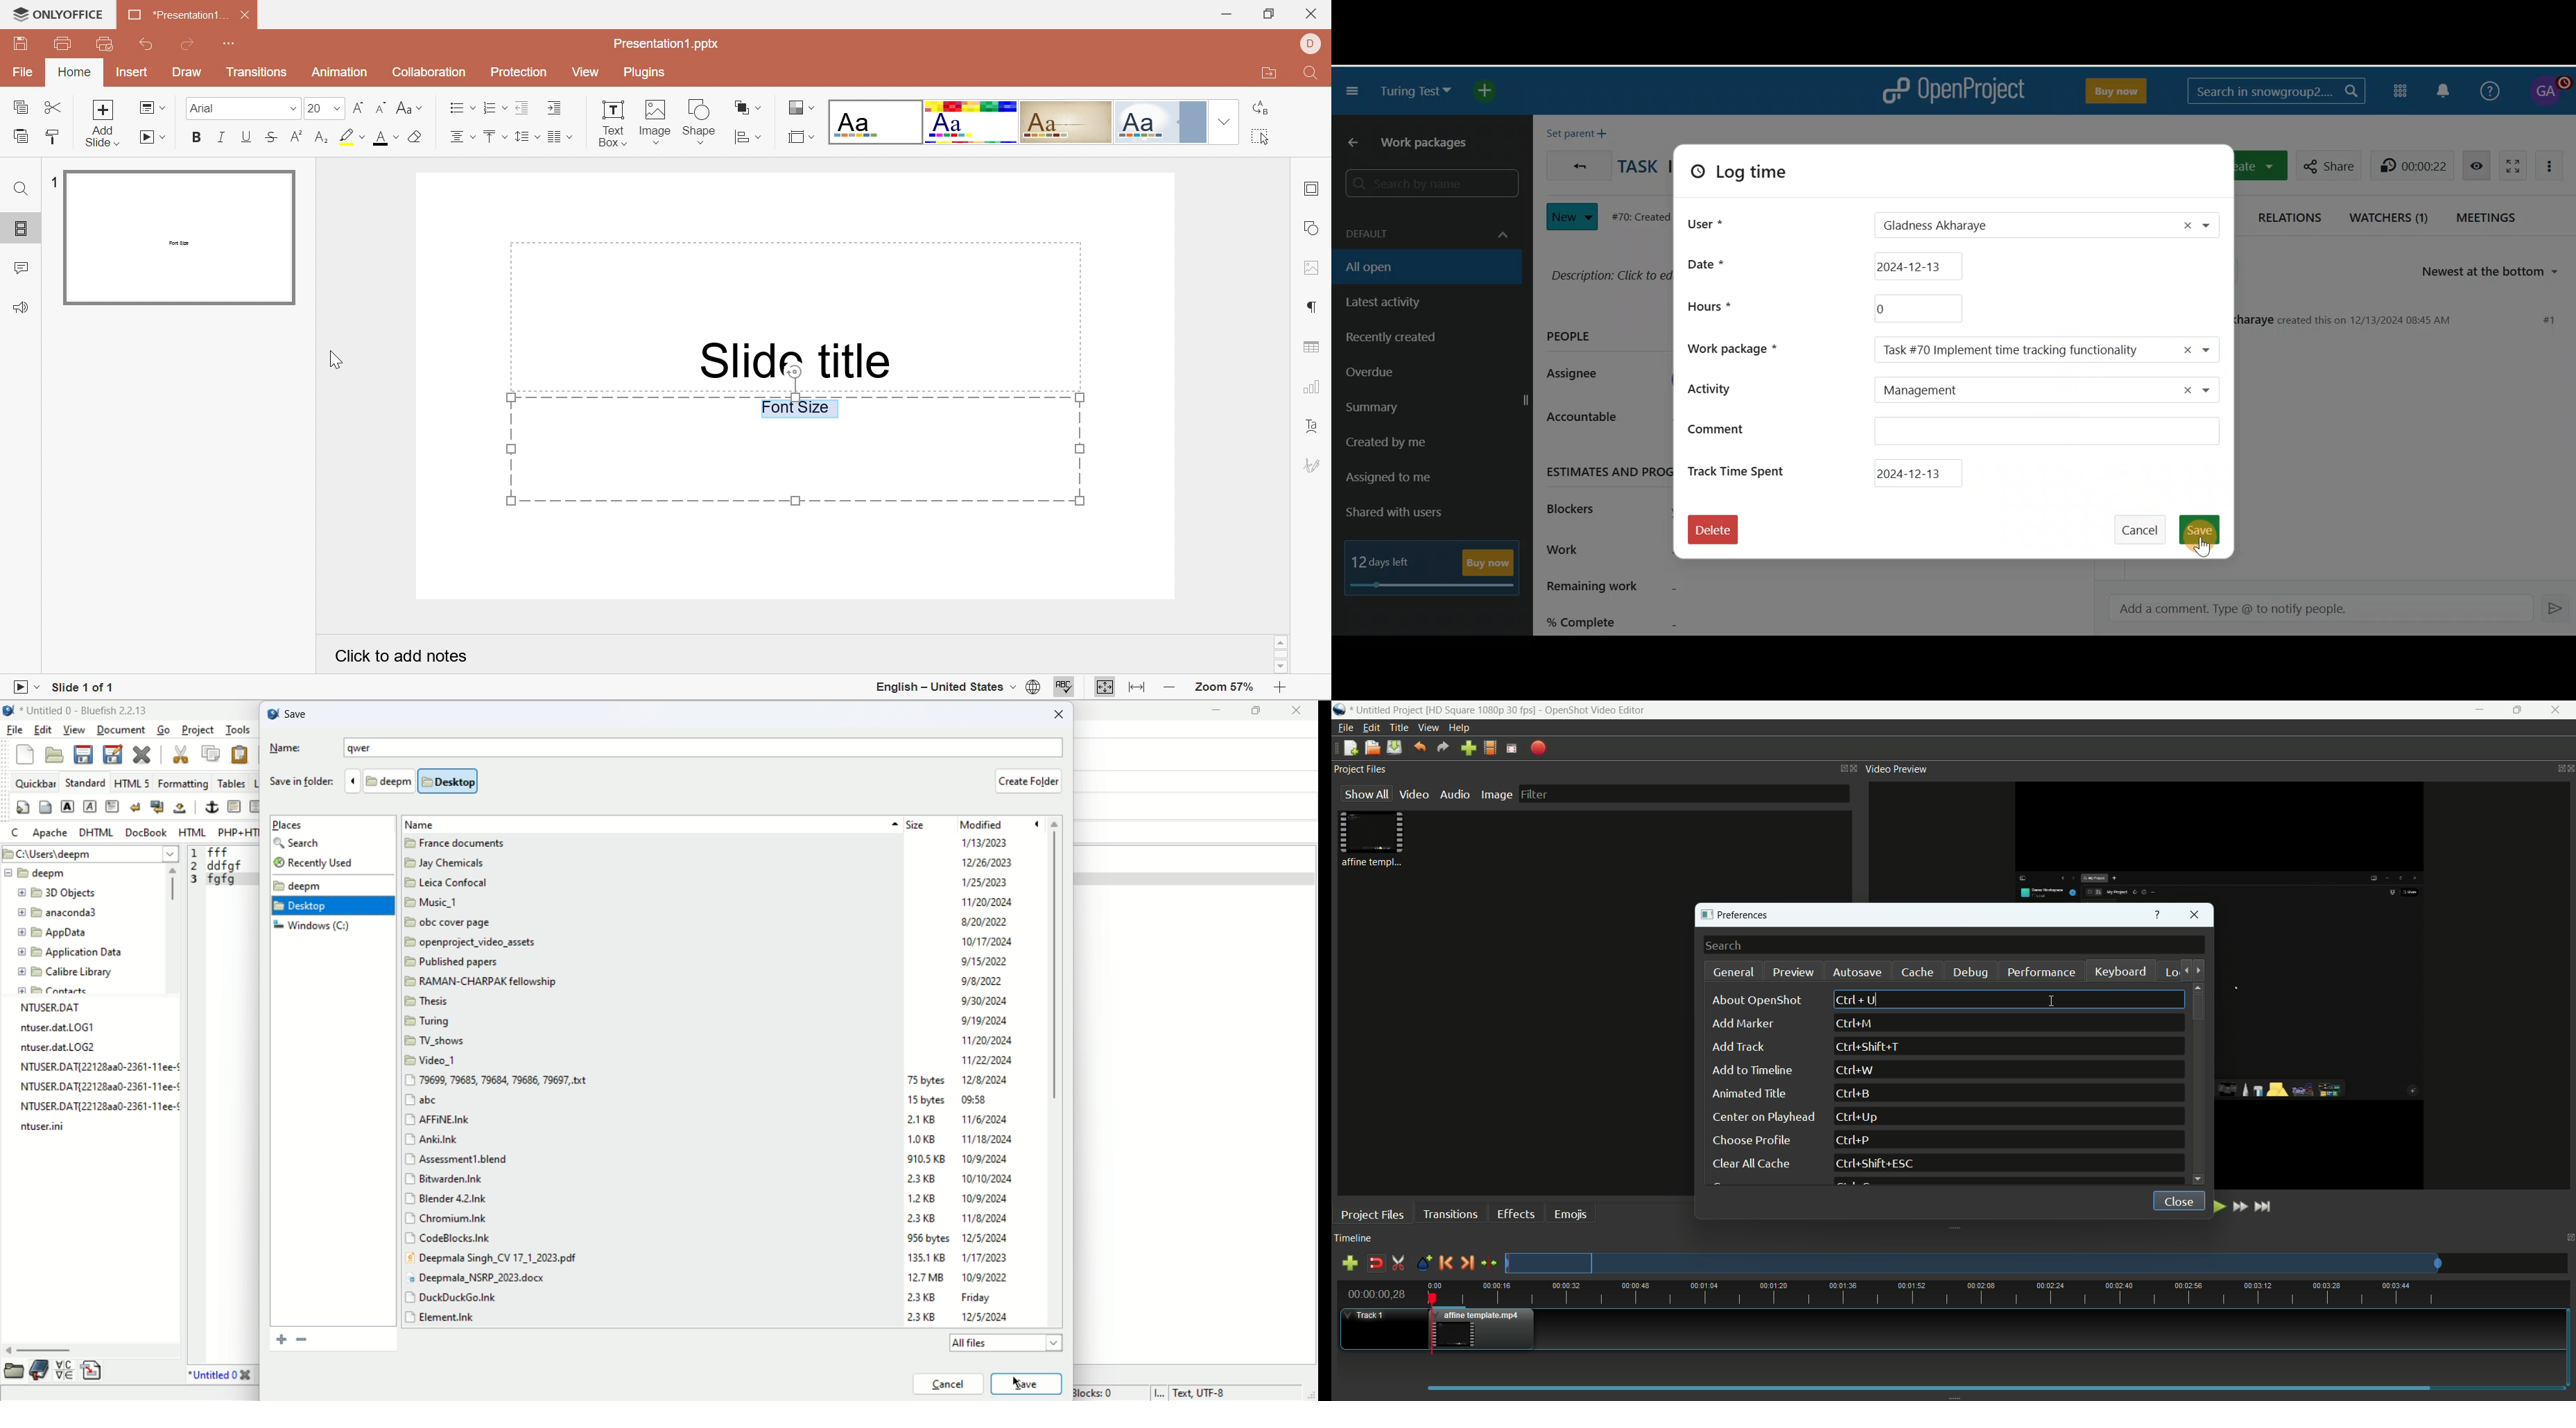 This screenshot has height=1428, width=2576. What do you see at coordinates (463, 140) in the screenshot?
I see `Align center` at bounding box center [463, 140].